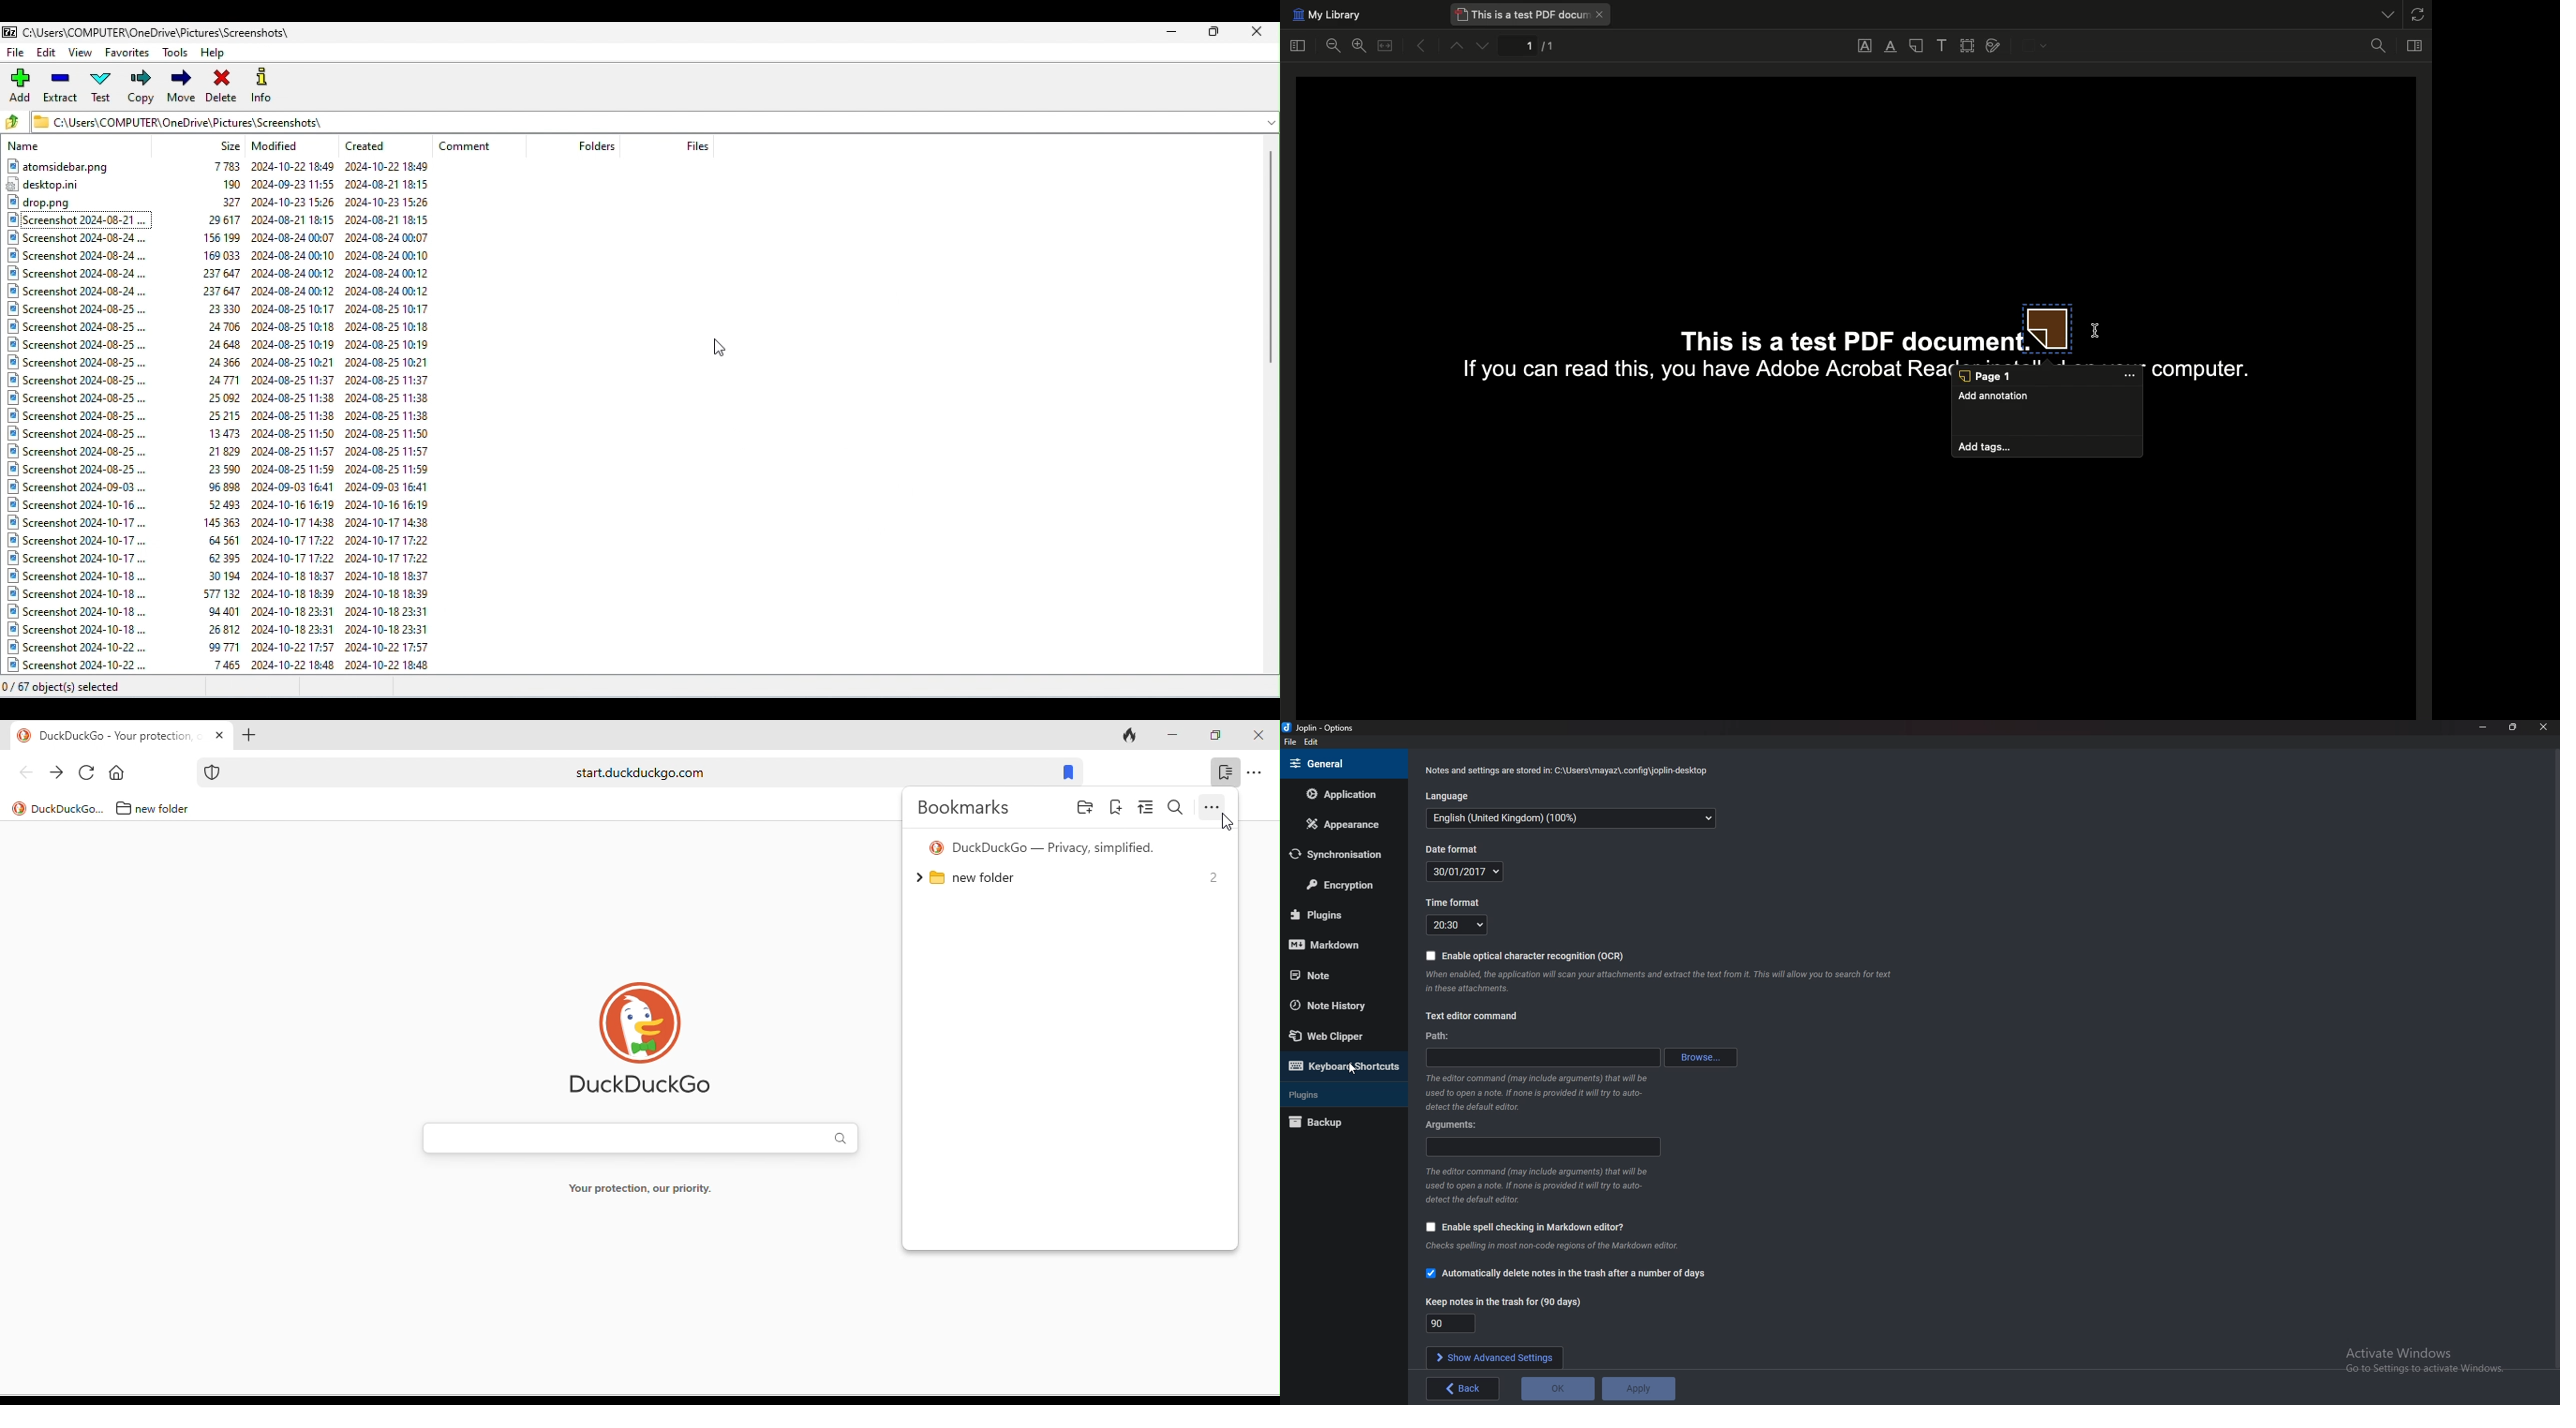 The width and height of the screenshot is (2576, 1428). Describe the element at coordinates (1451, 1323) in the screenshot. I see `Keep notes in the trash for` at that location.